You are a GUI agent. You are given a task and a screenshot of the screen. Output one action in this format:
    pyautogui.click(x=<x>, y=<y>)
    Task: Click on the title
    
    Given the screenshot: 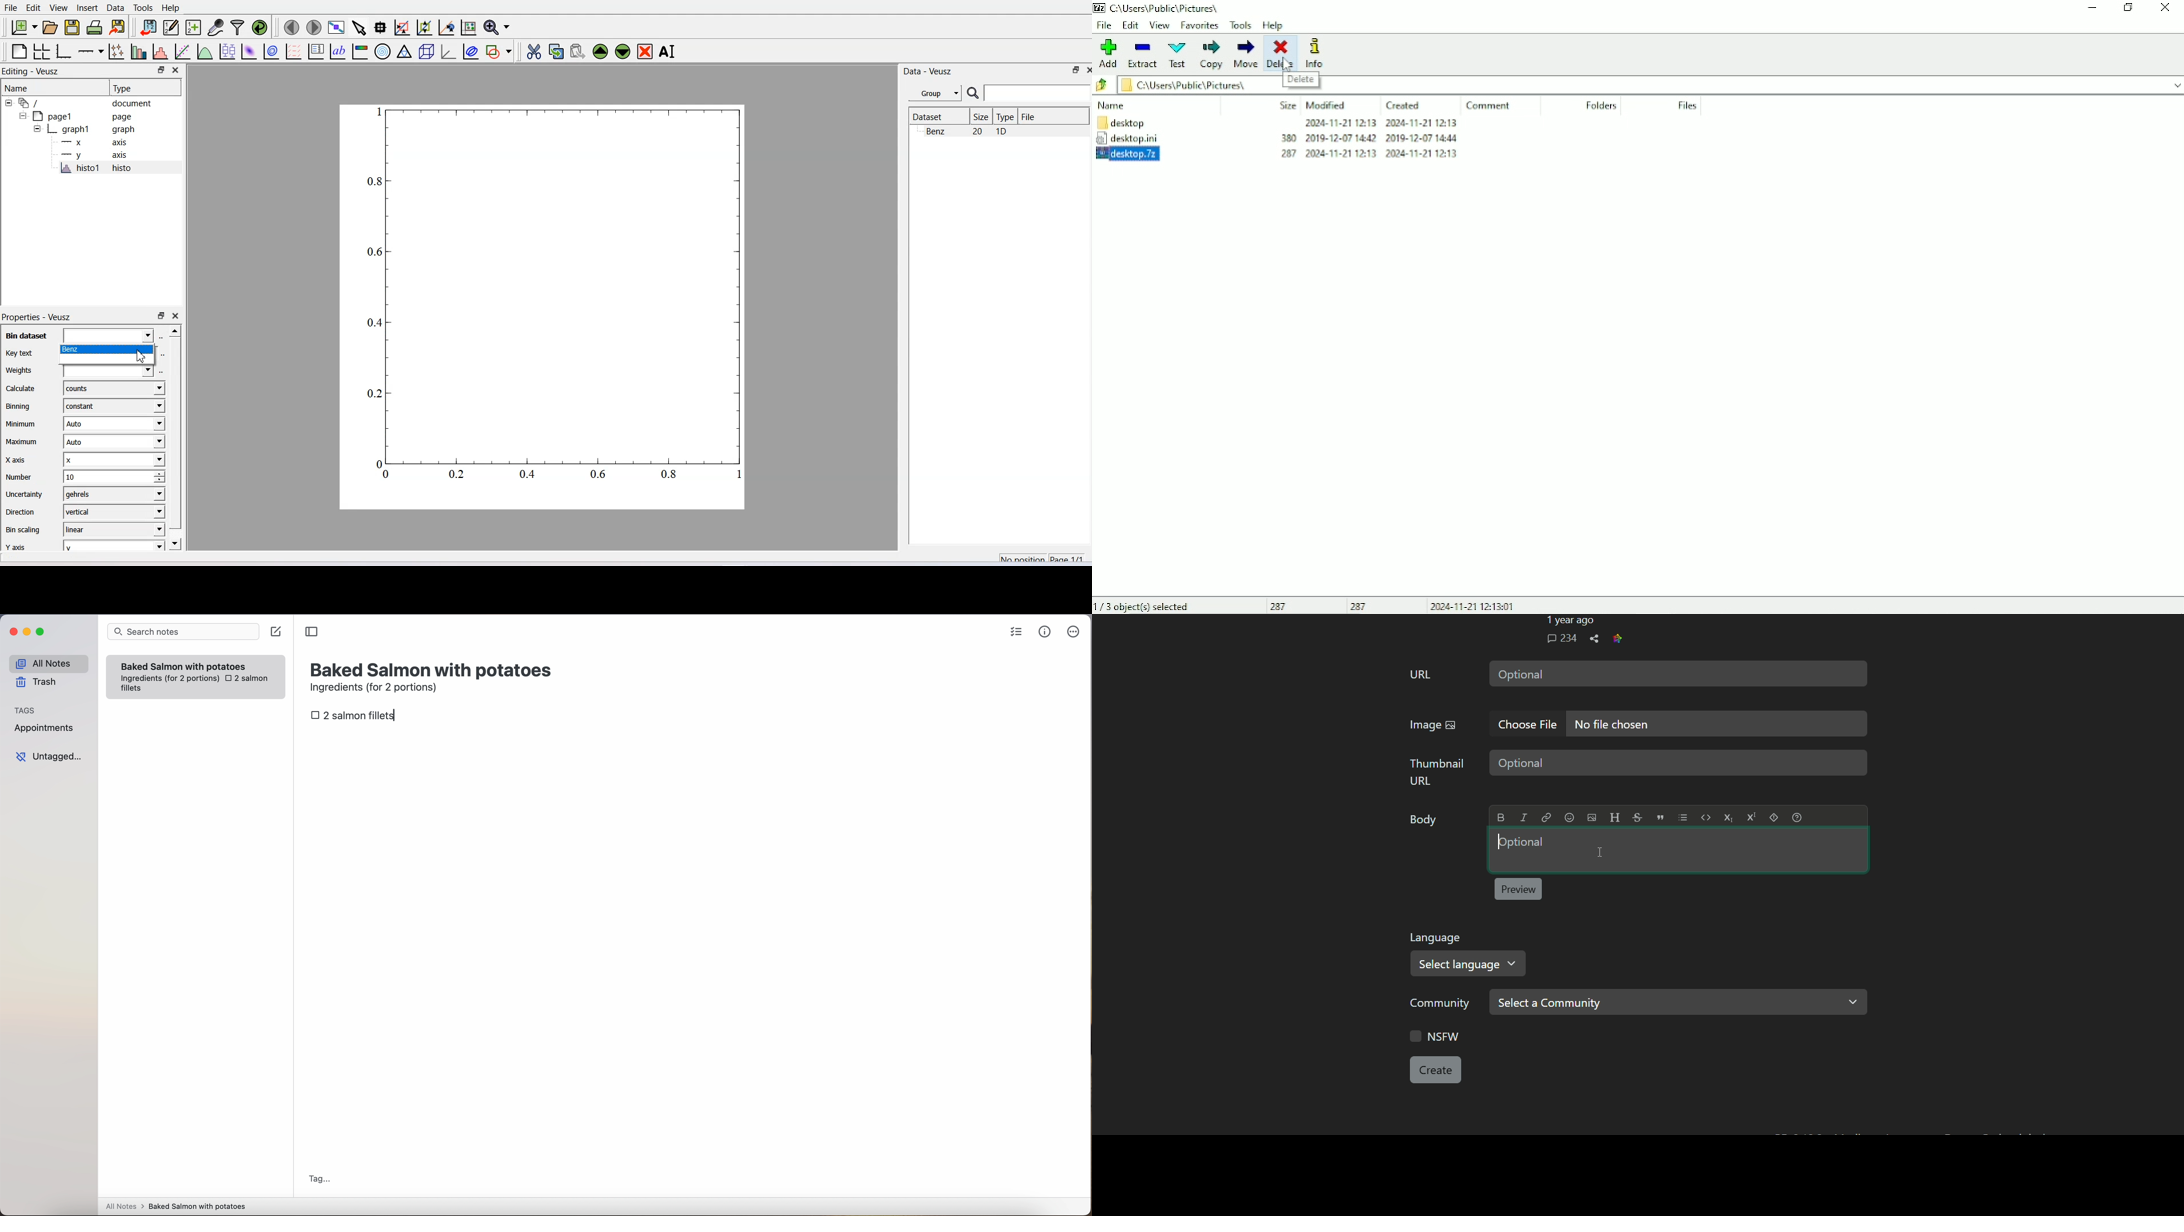 What is the action you would take?
    pyautogui.click(x=433, y=669)
    